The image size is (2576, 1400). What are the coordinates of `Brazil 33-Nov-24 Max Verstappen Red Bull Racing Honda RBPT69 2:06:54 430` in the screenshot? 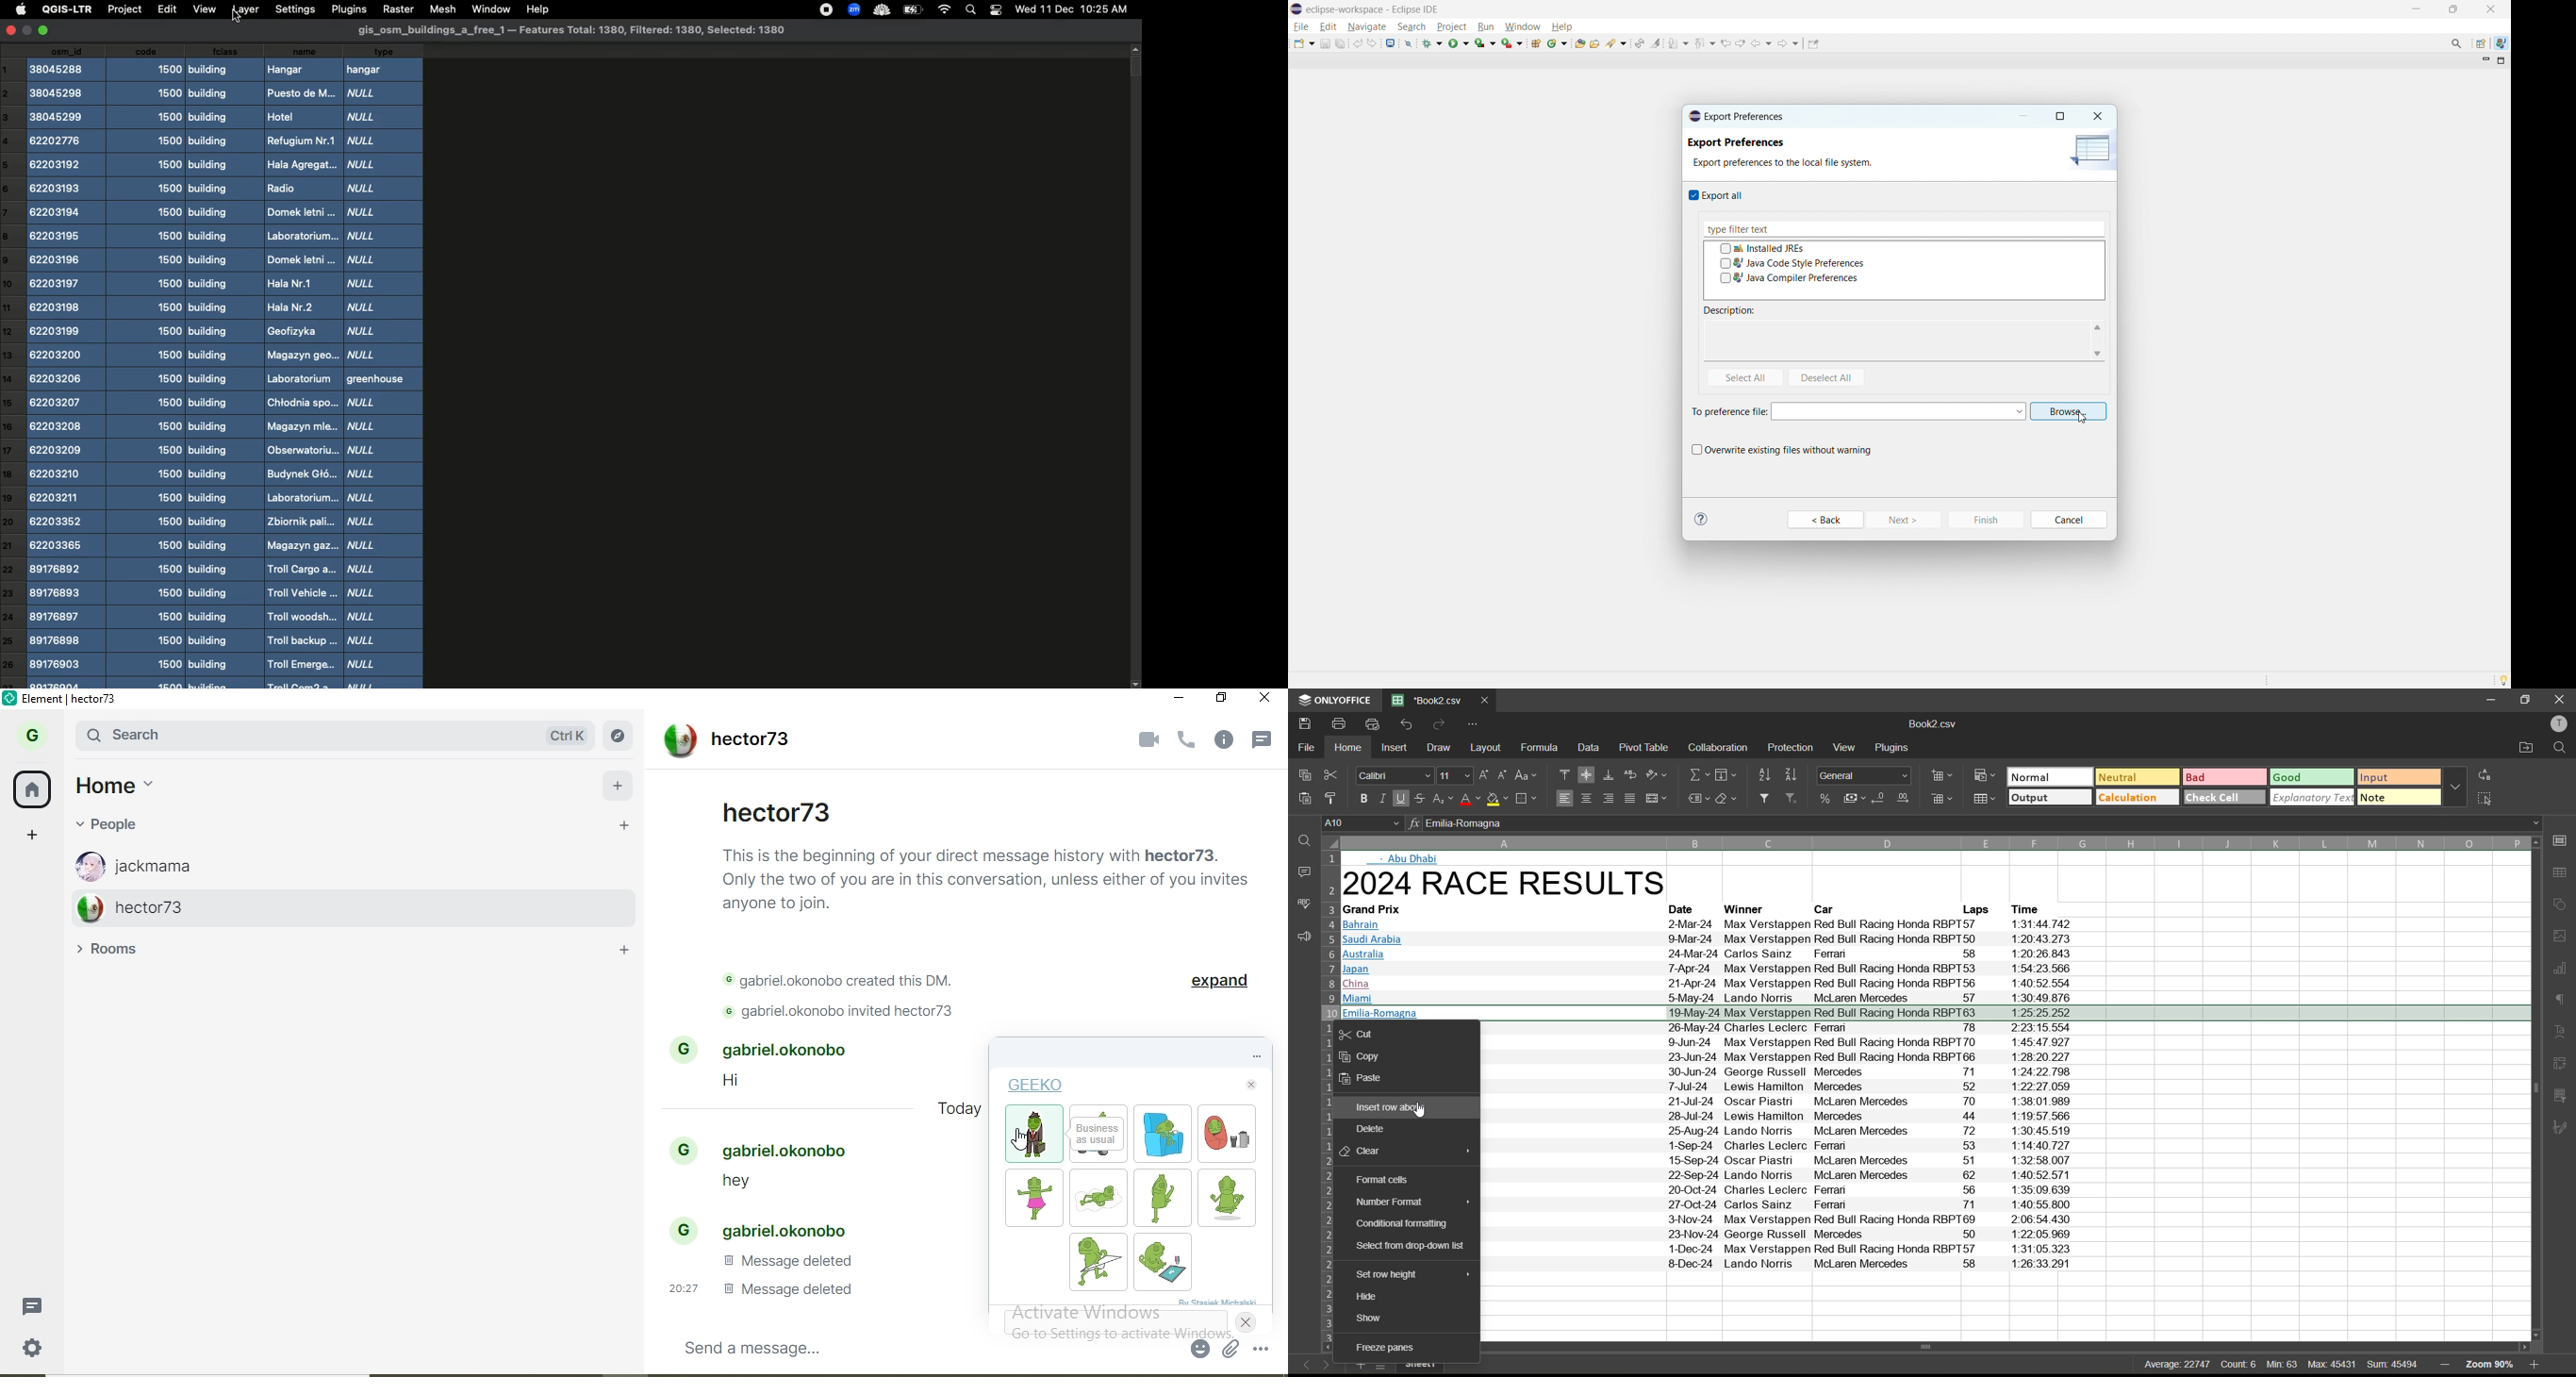 It's located at (1779, 1220).